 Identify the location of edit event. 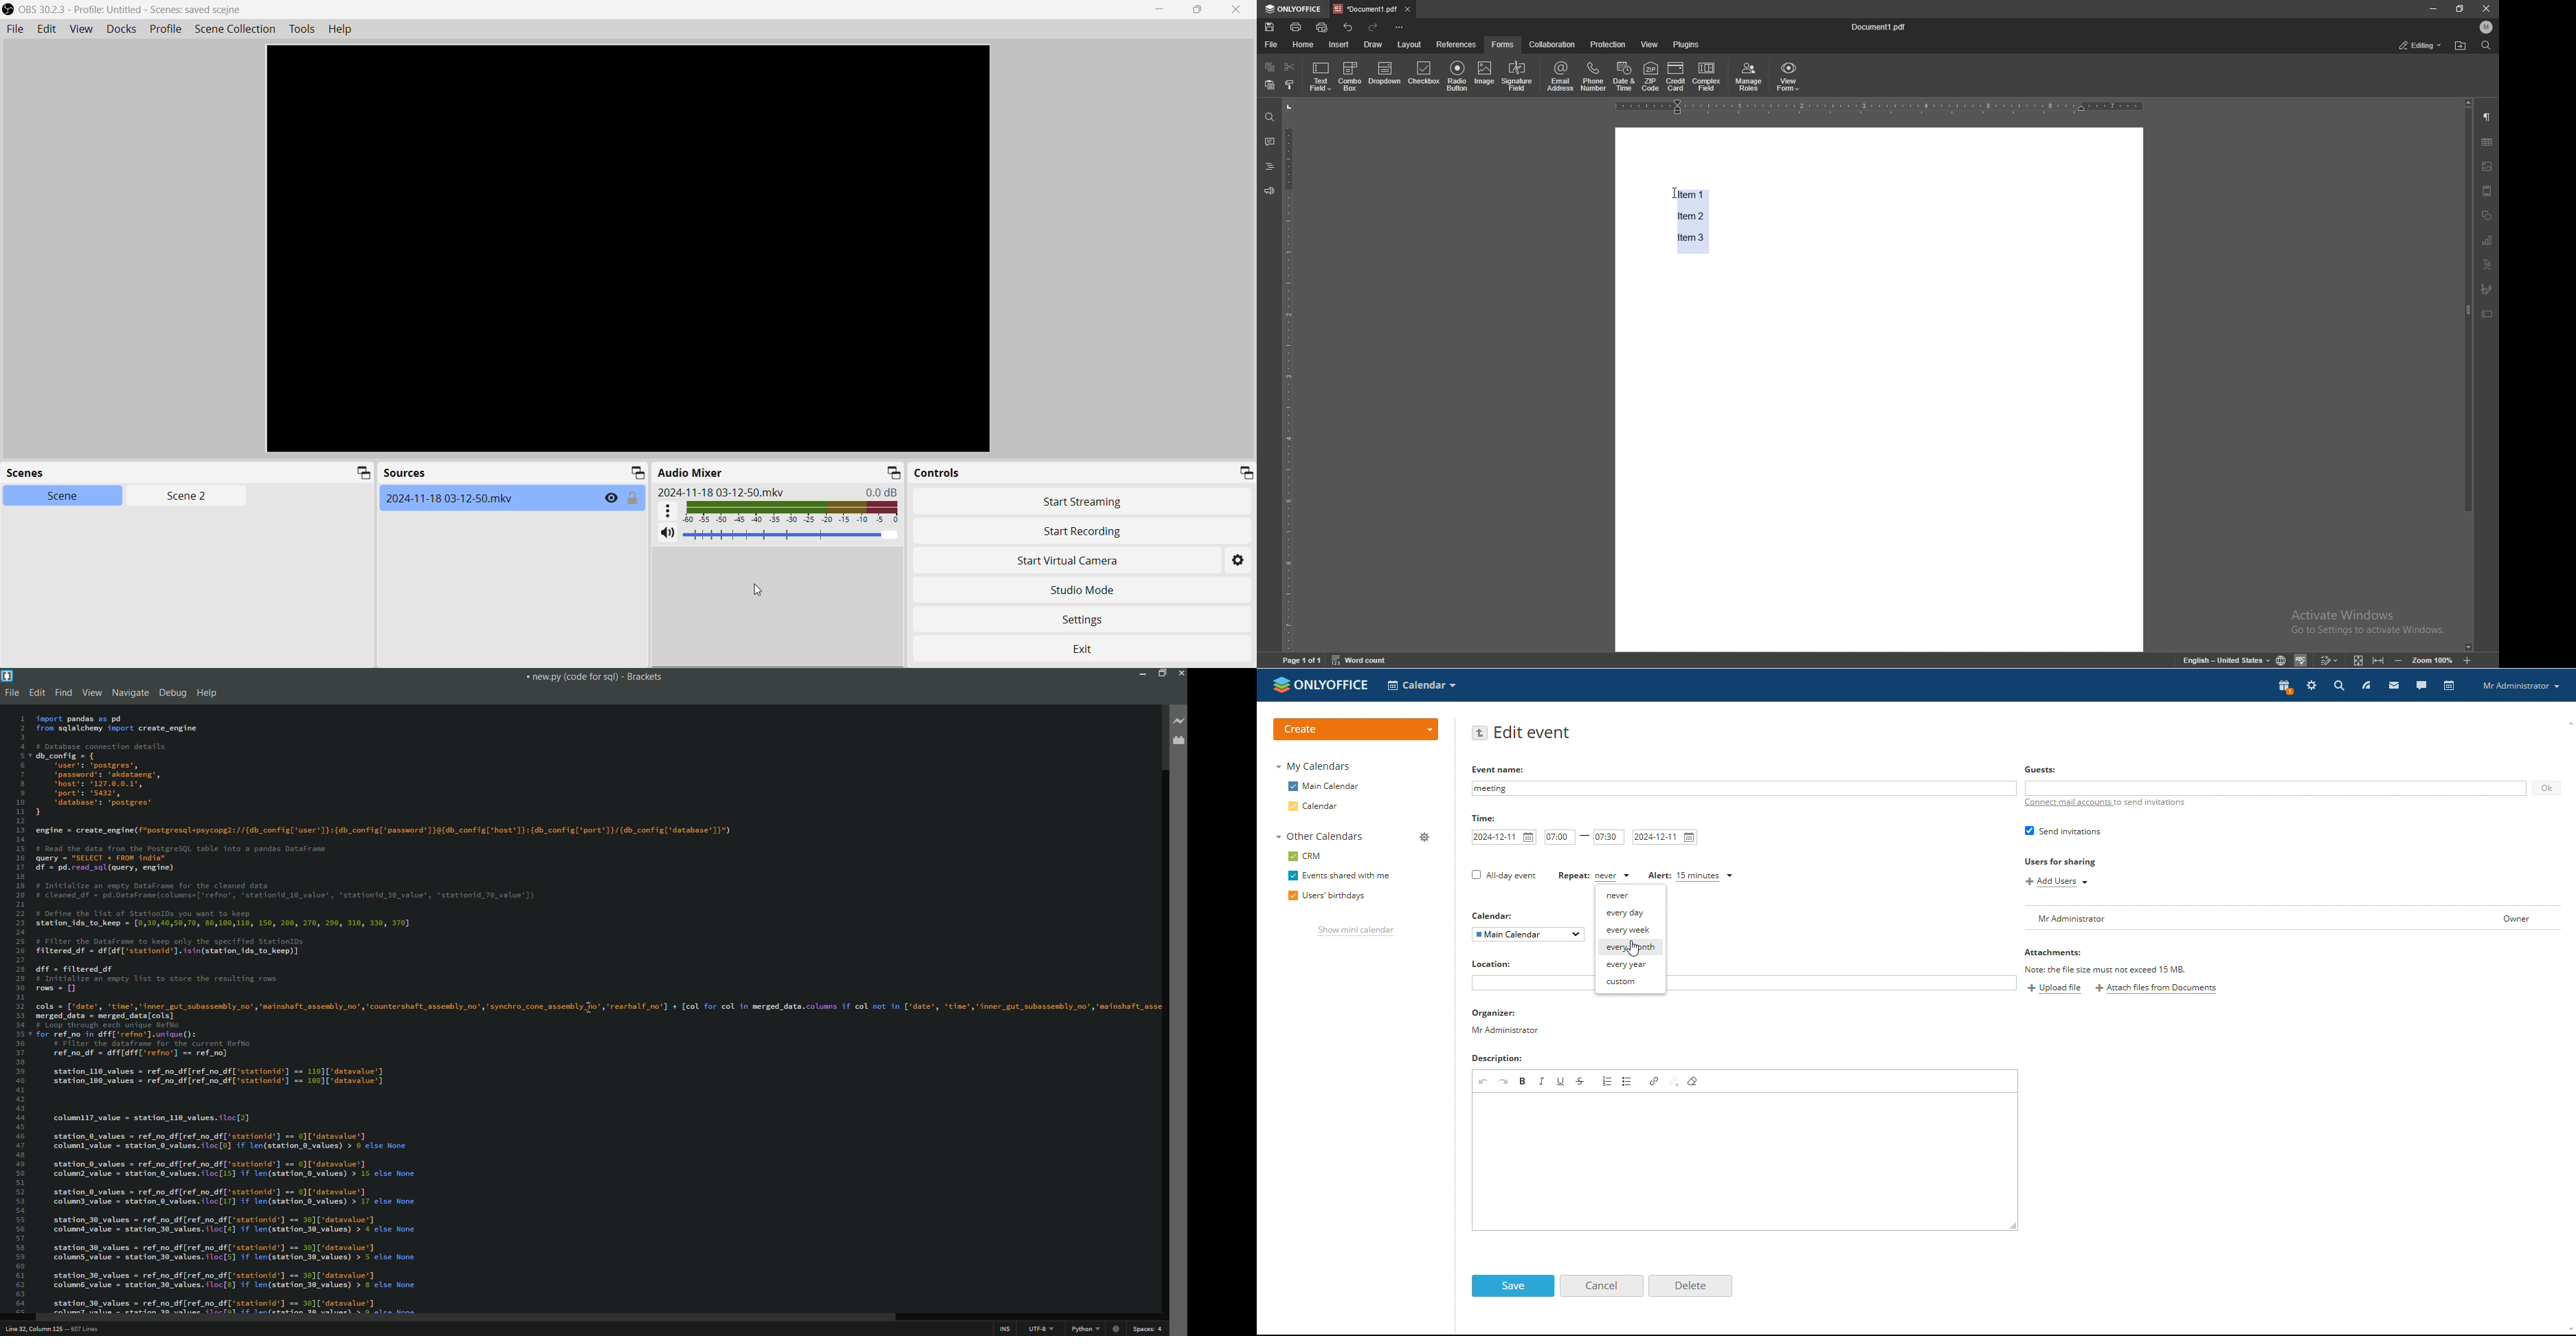
(1533, 733).